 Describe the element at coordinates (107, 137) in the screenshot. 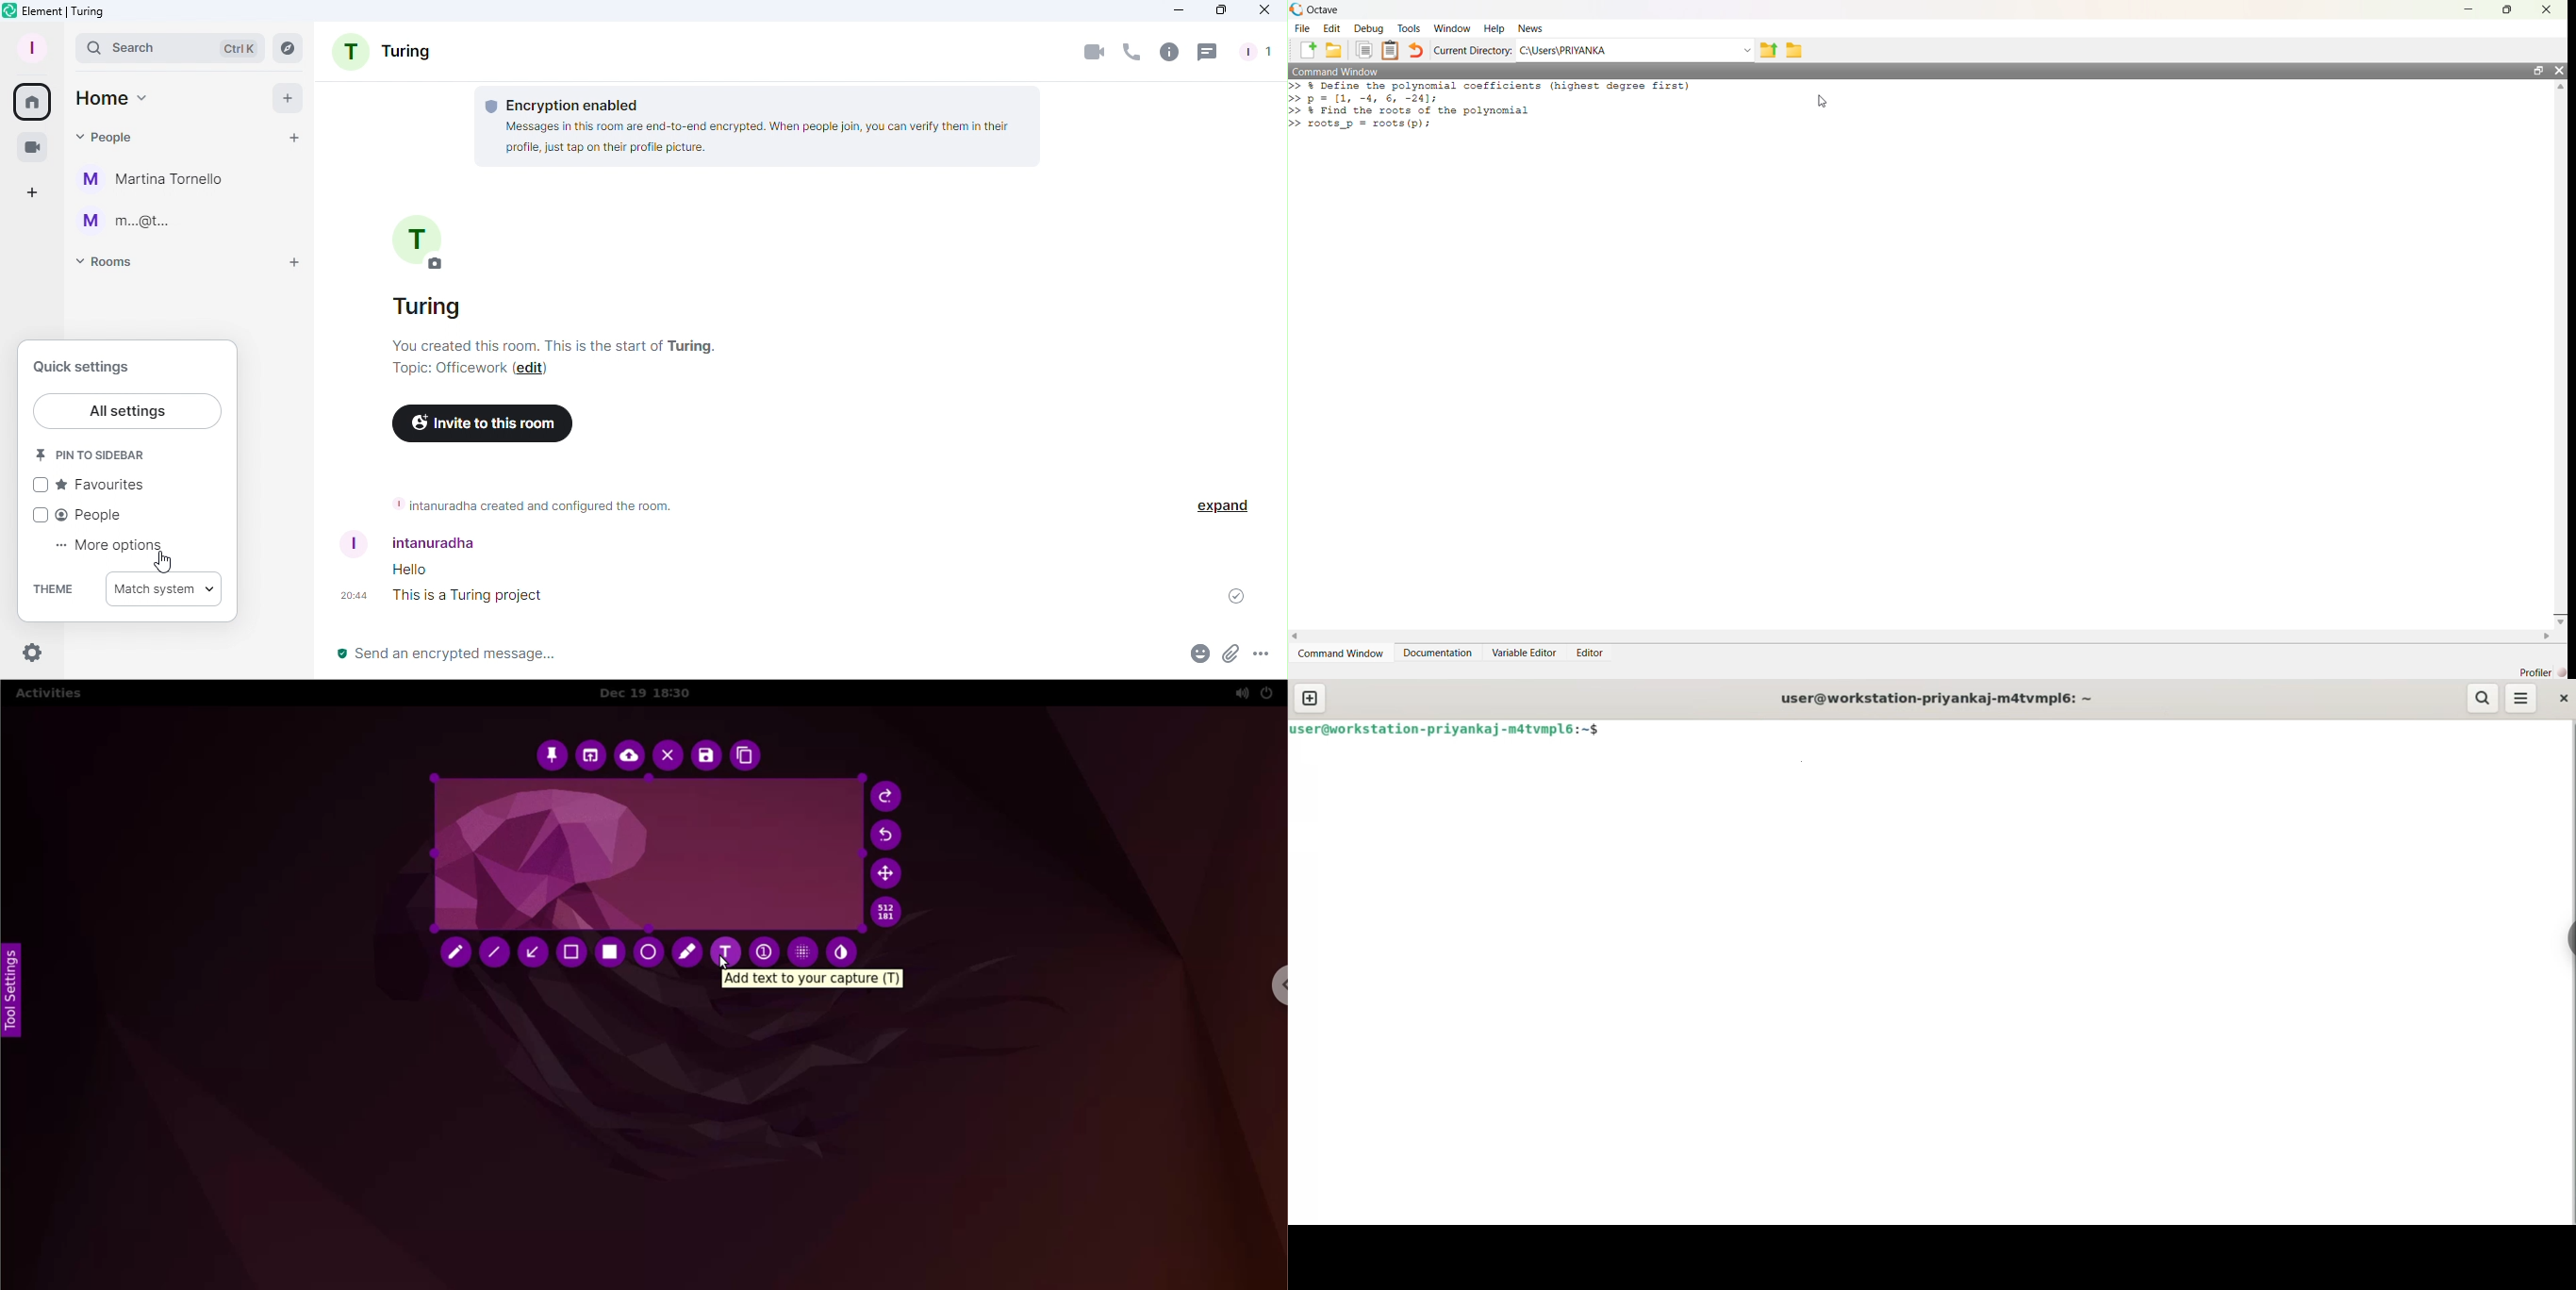

I see `People` at that location.